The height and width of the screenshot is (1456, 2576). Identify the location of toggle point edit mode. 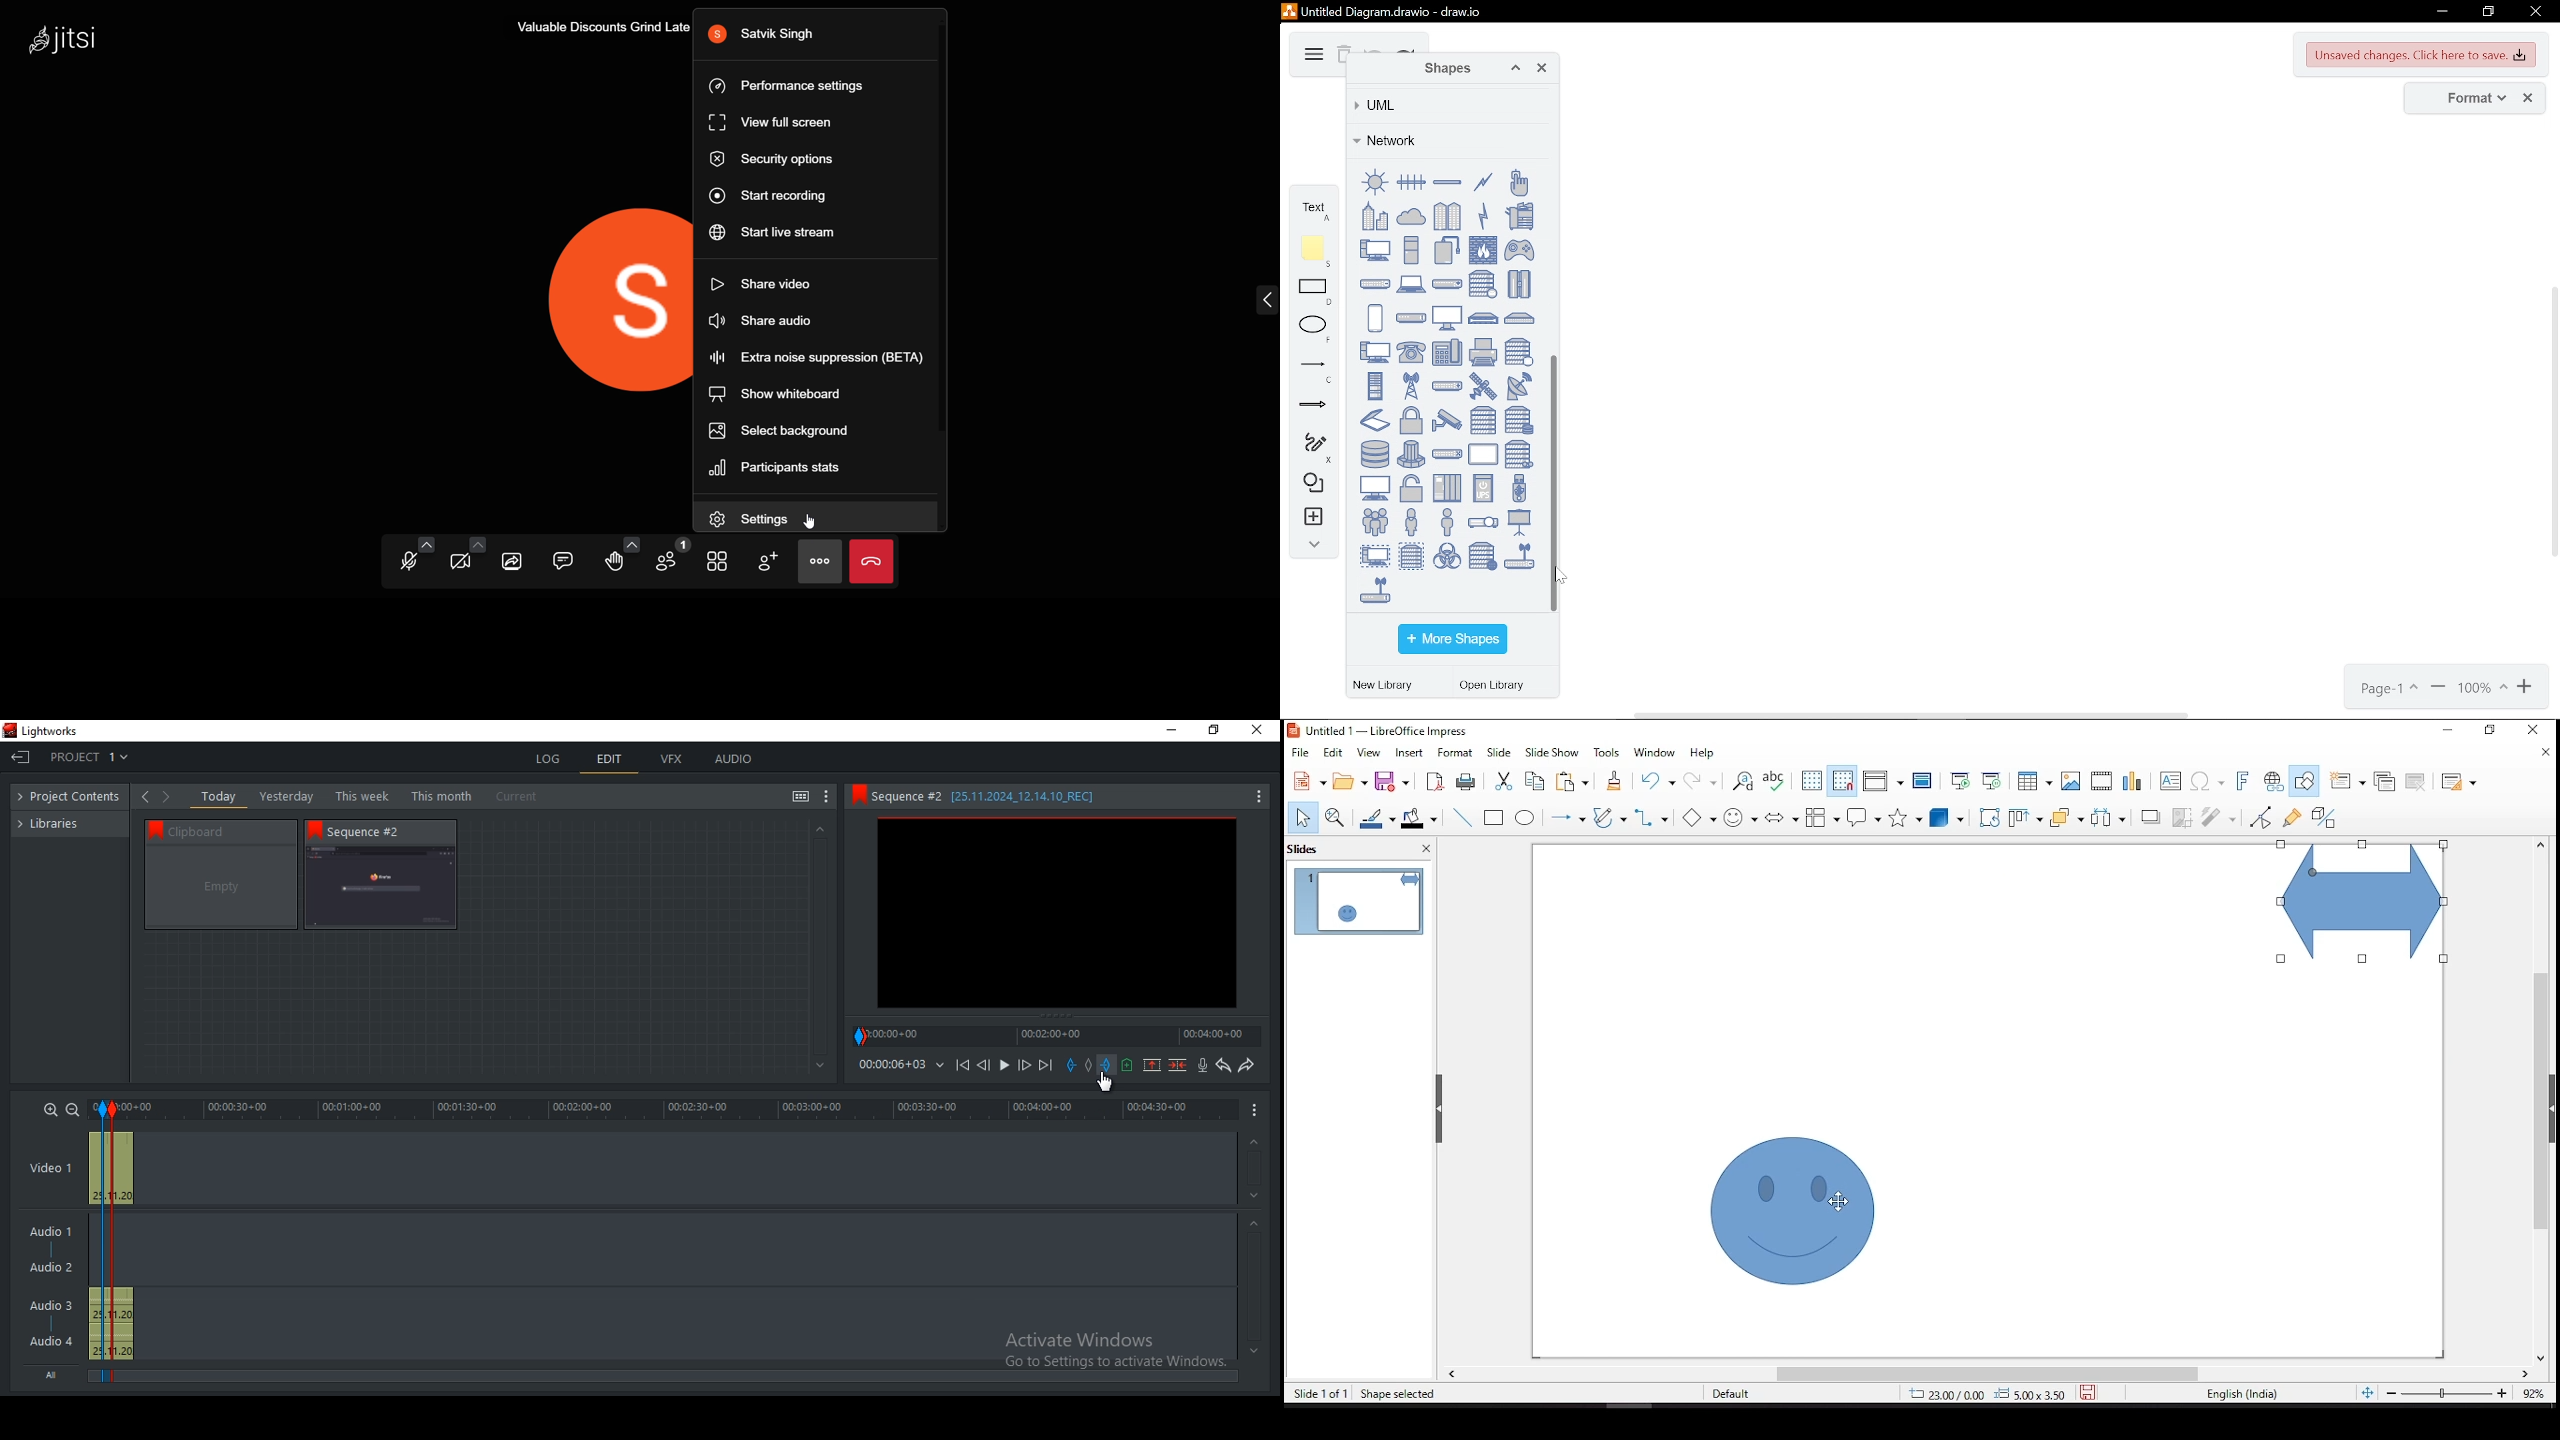
(2262, 816).